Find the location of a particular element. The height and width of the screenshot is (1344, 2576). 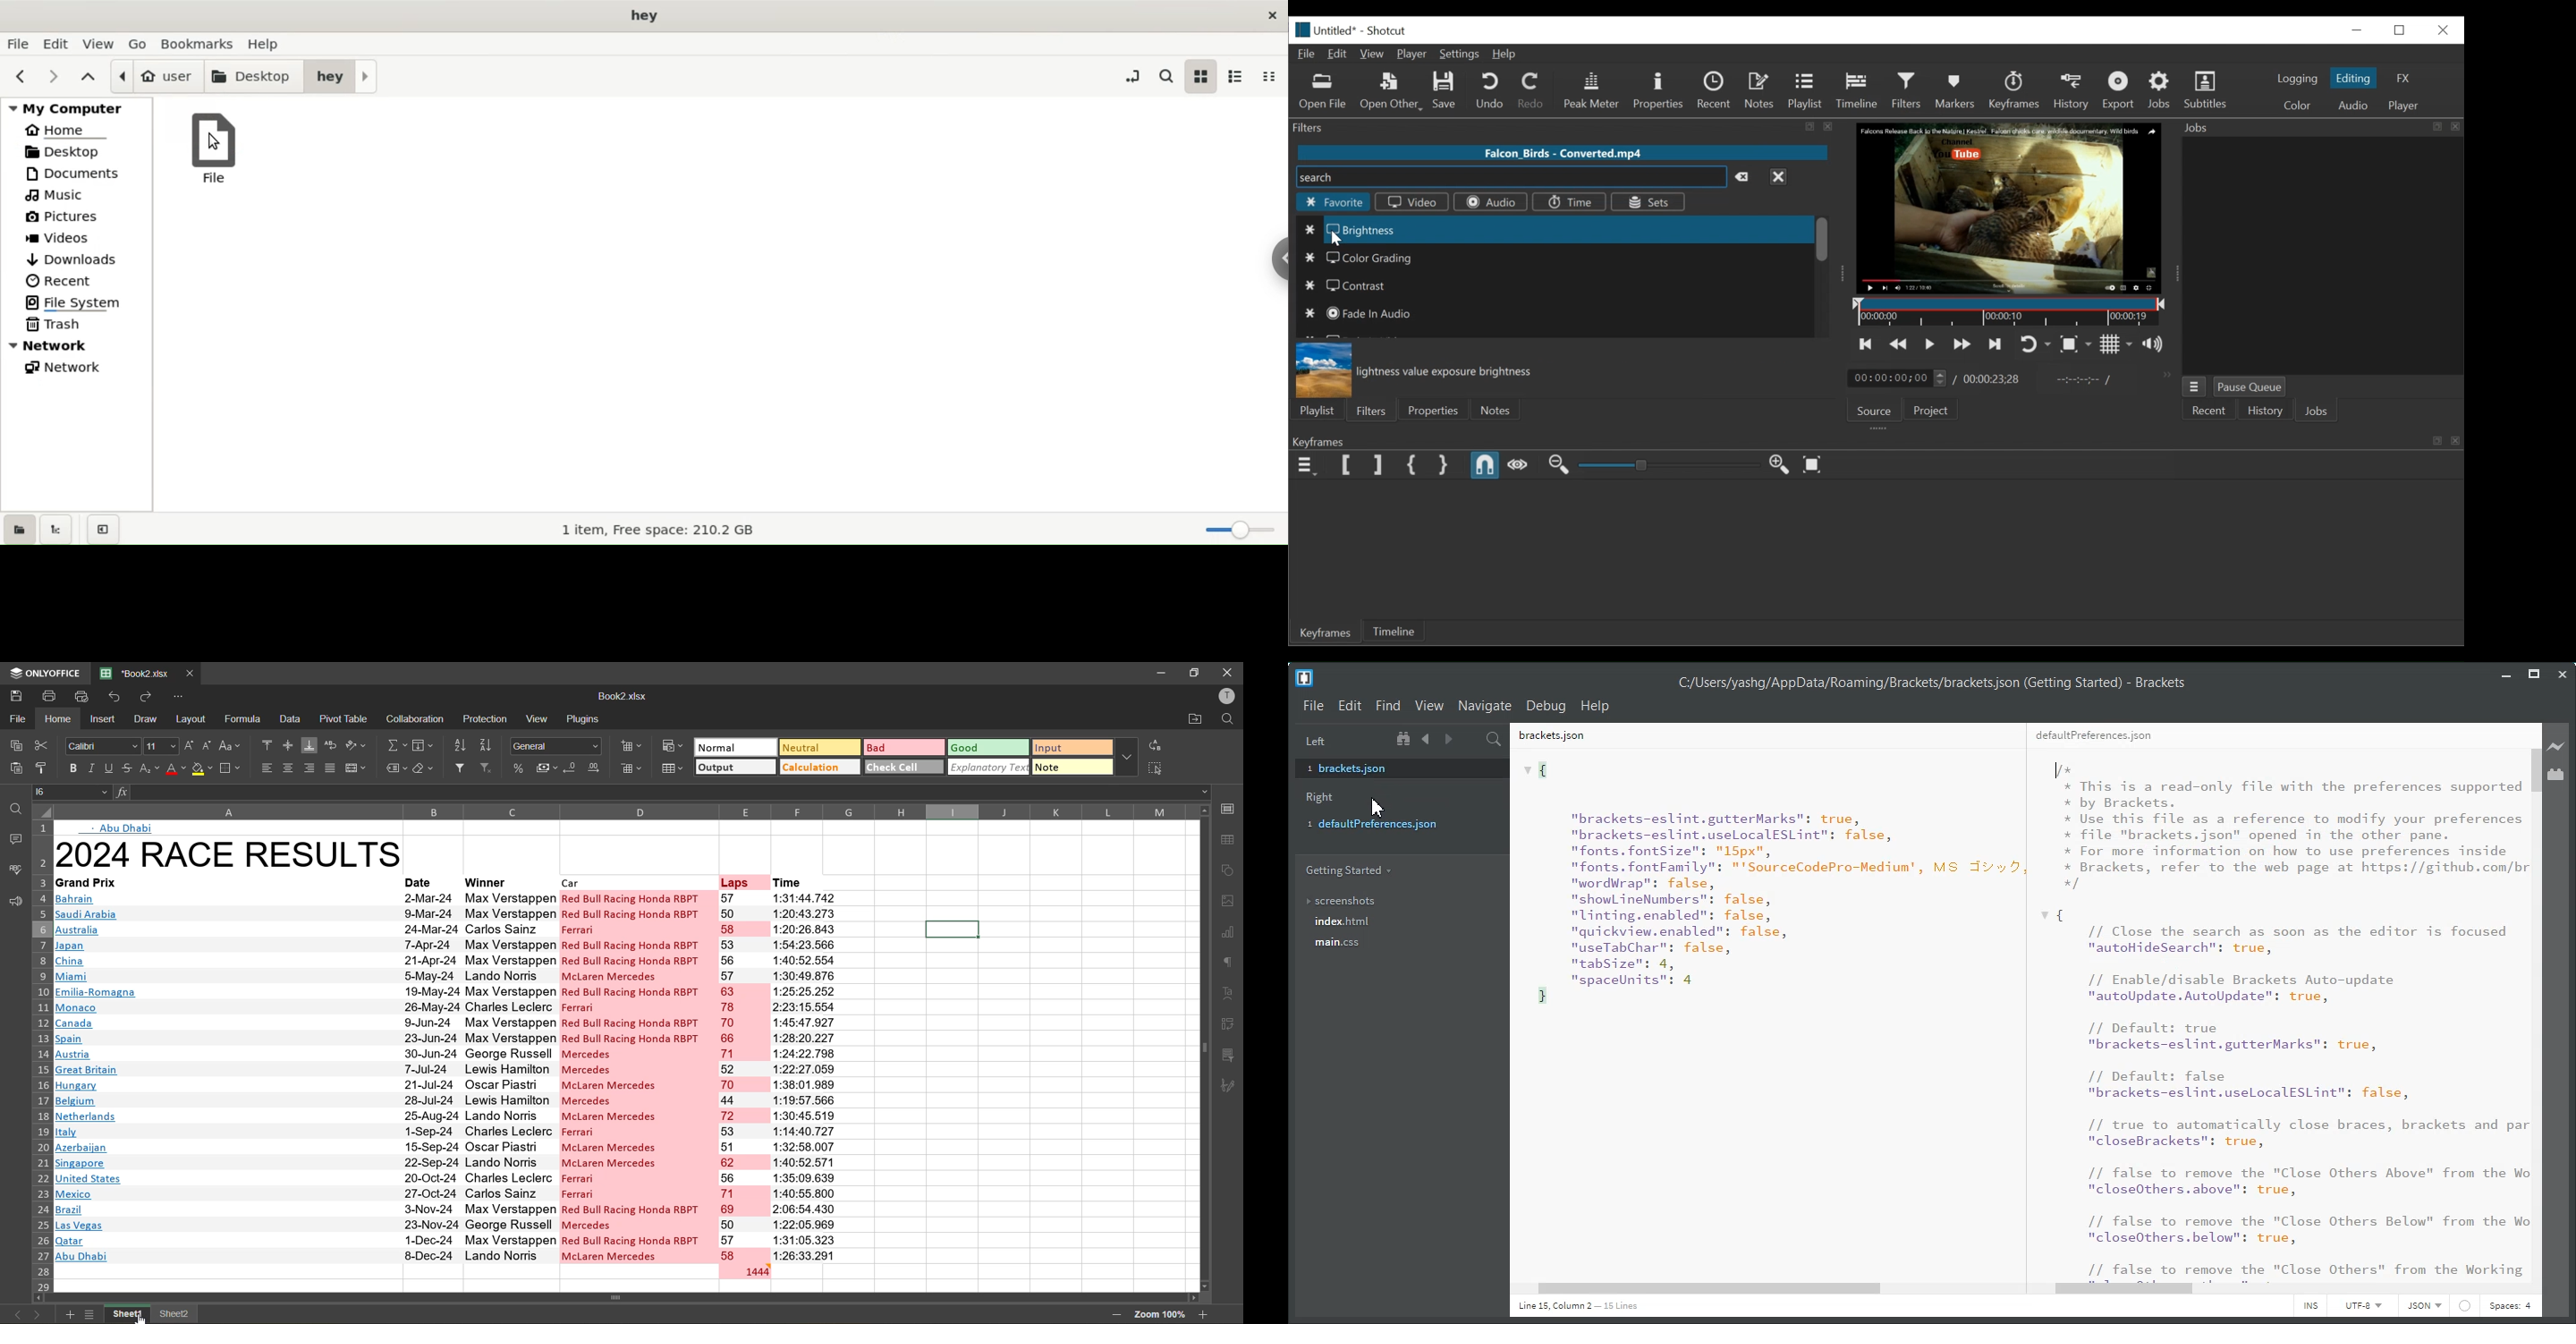

defaultpreferences.json is located at coordinates (1399, 825).